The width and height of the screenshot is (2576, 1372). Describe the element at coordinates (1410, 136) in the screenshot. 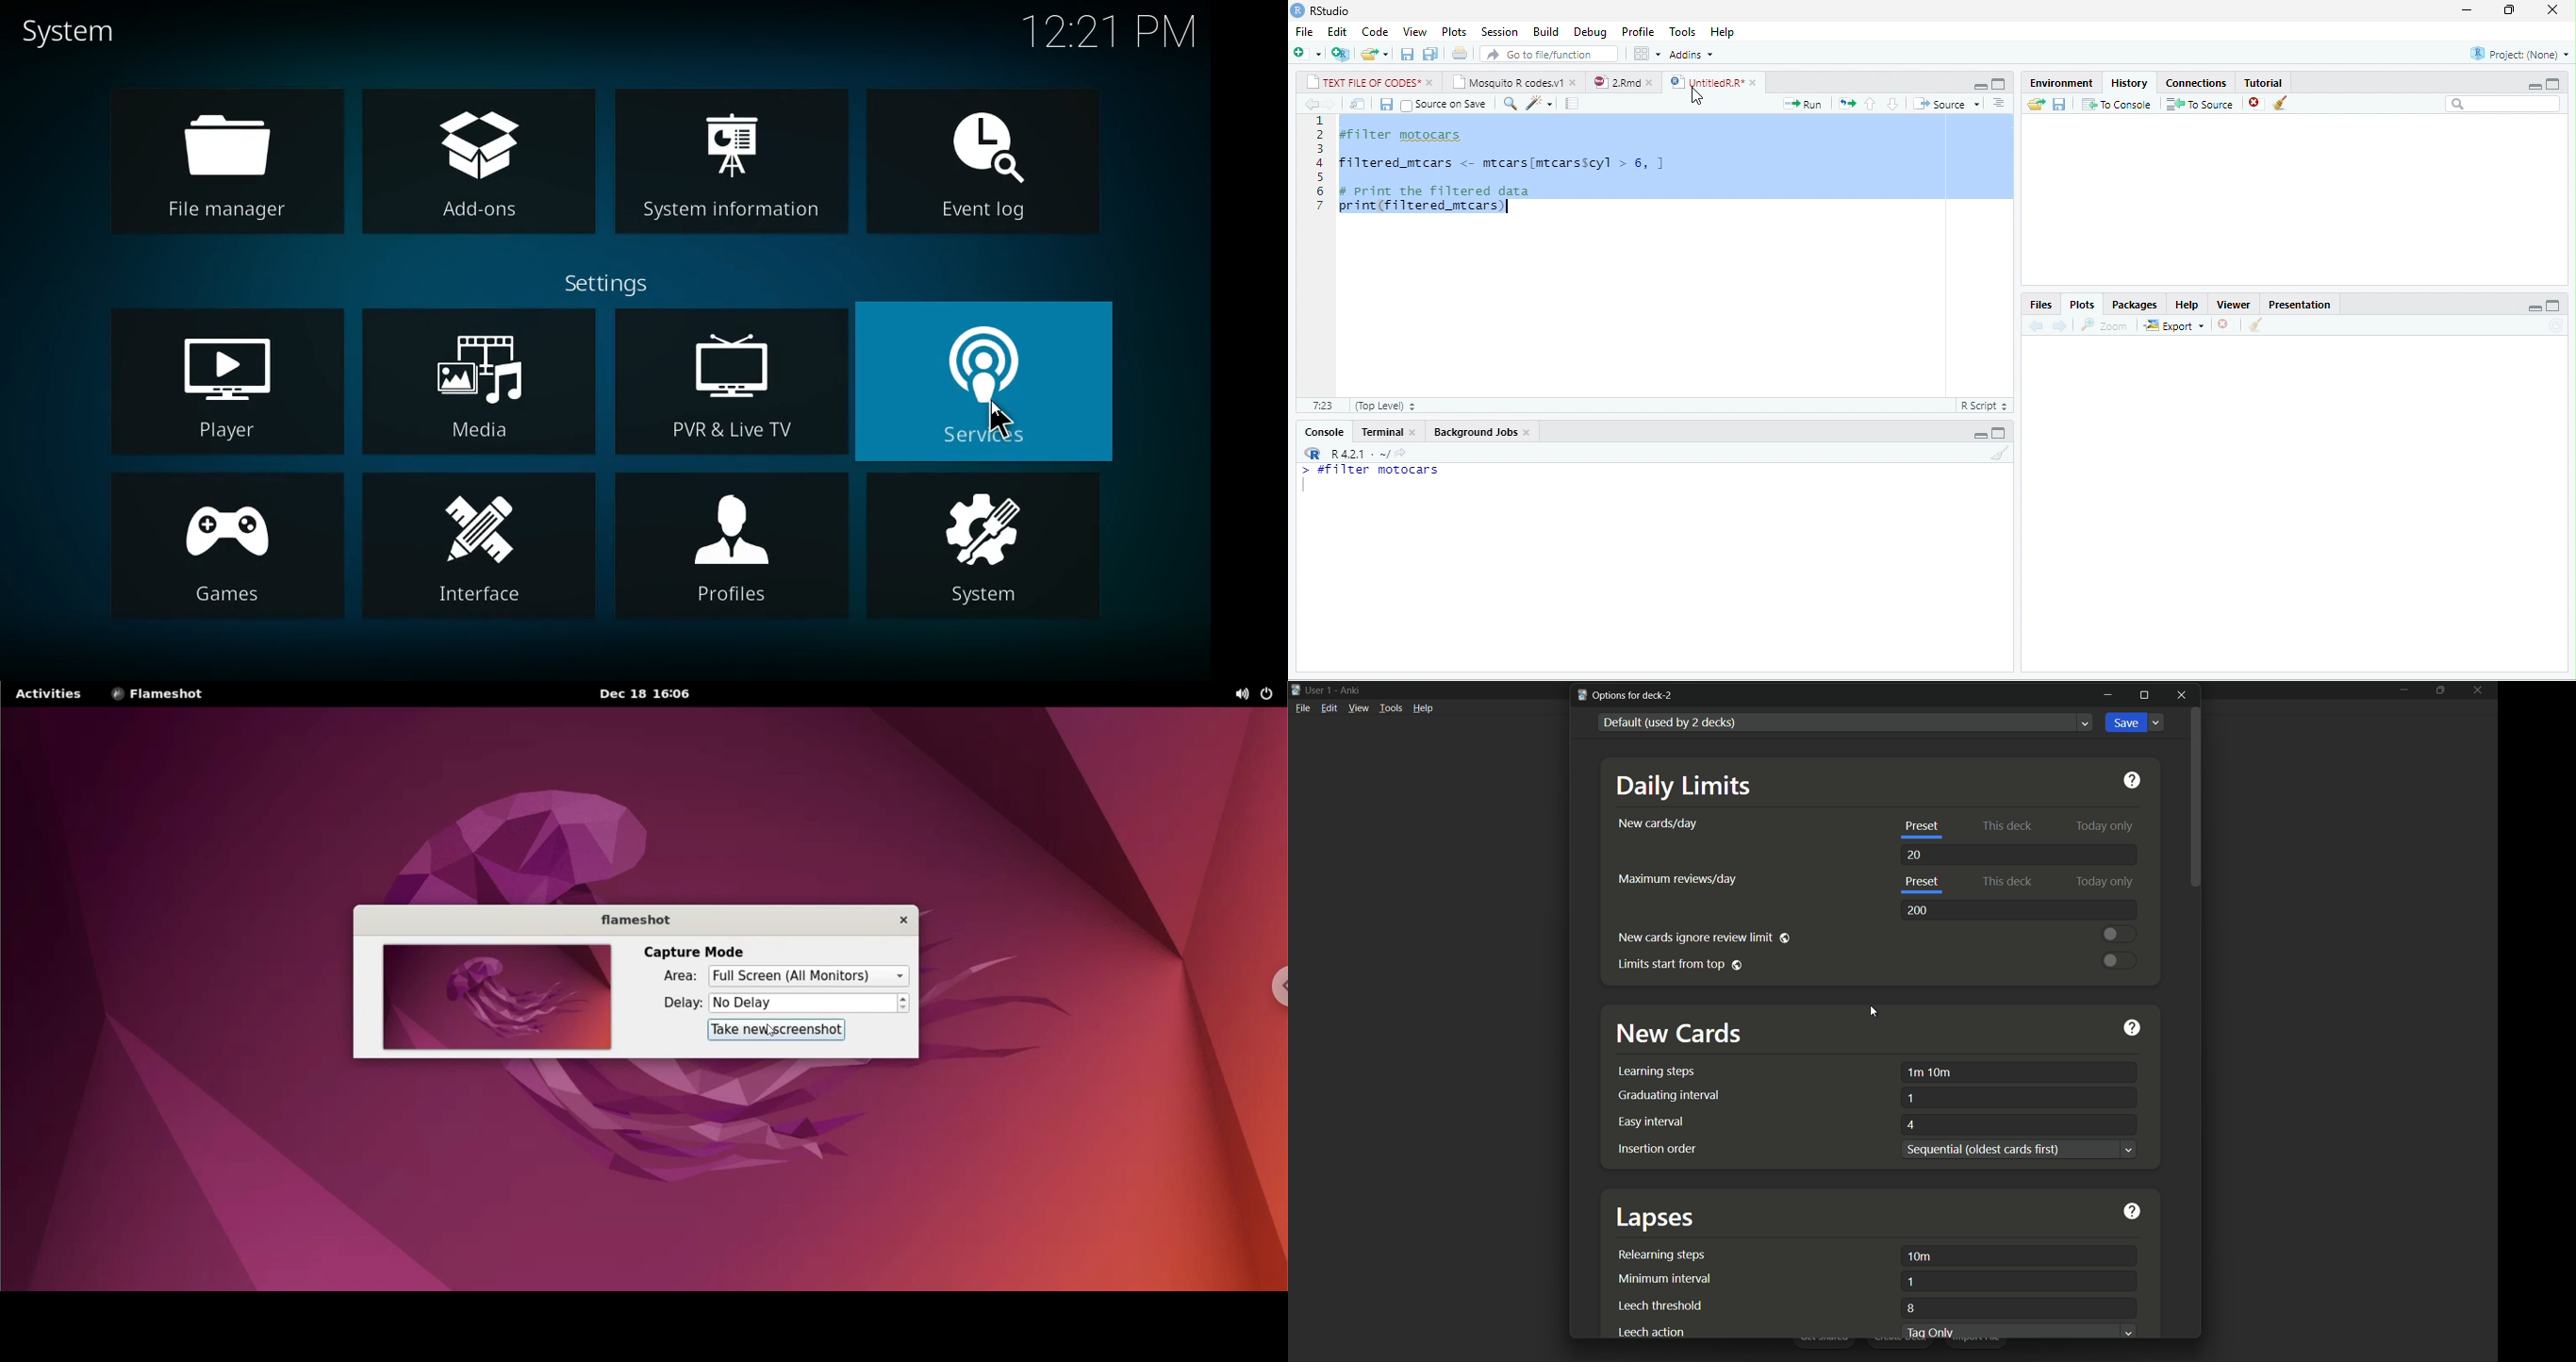

I see `#filter motocars` at that location.